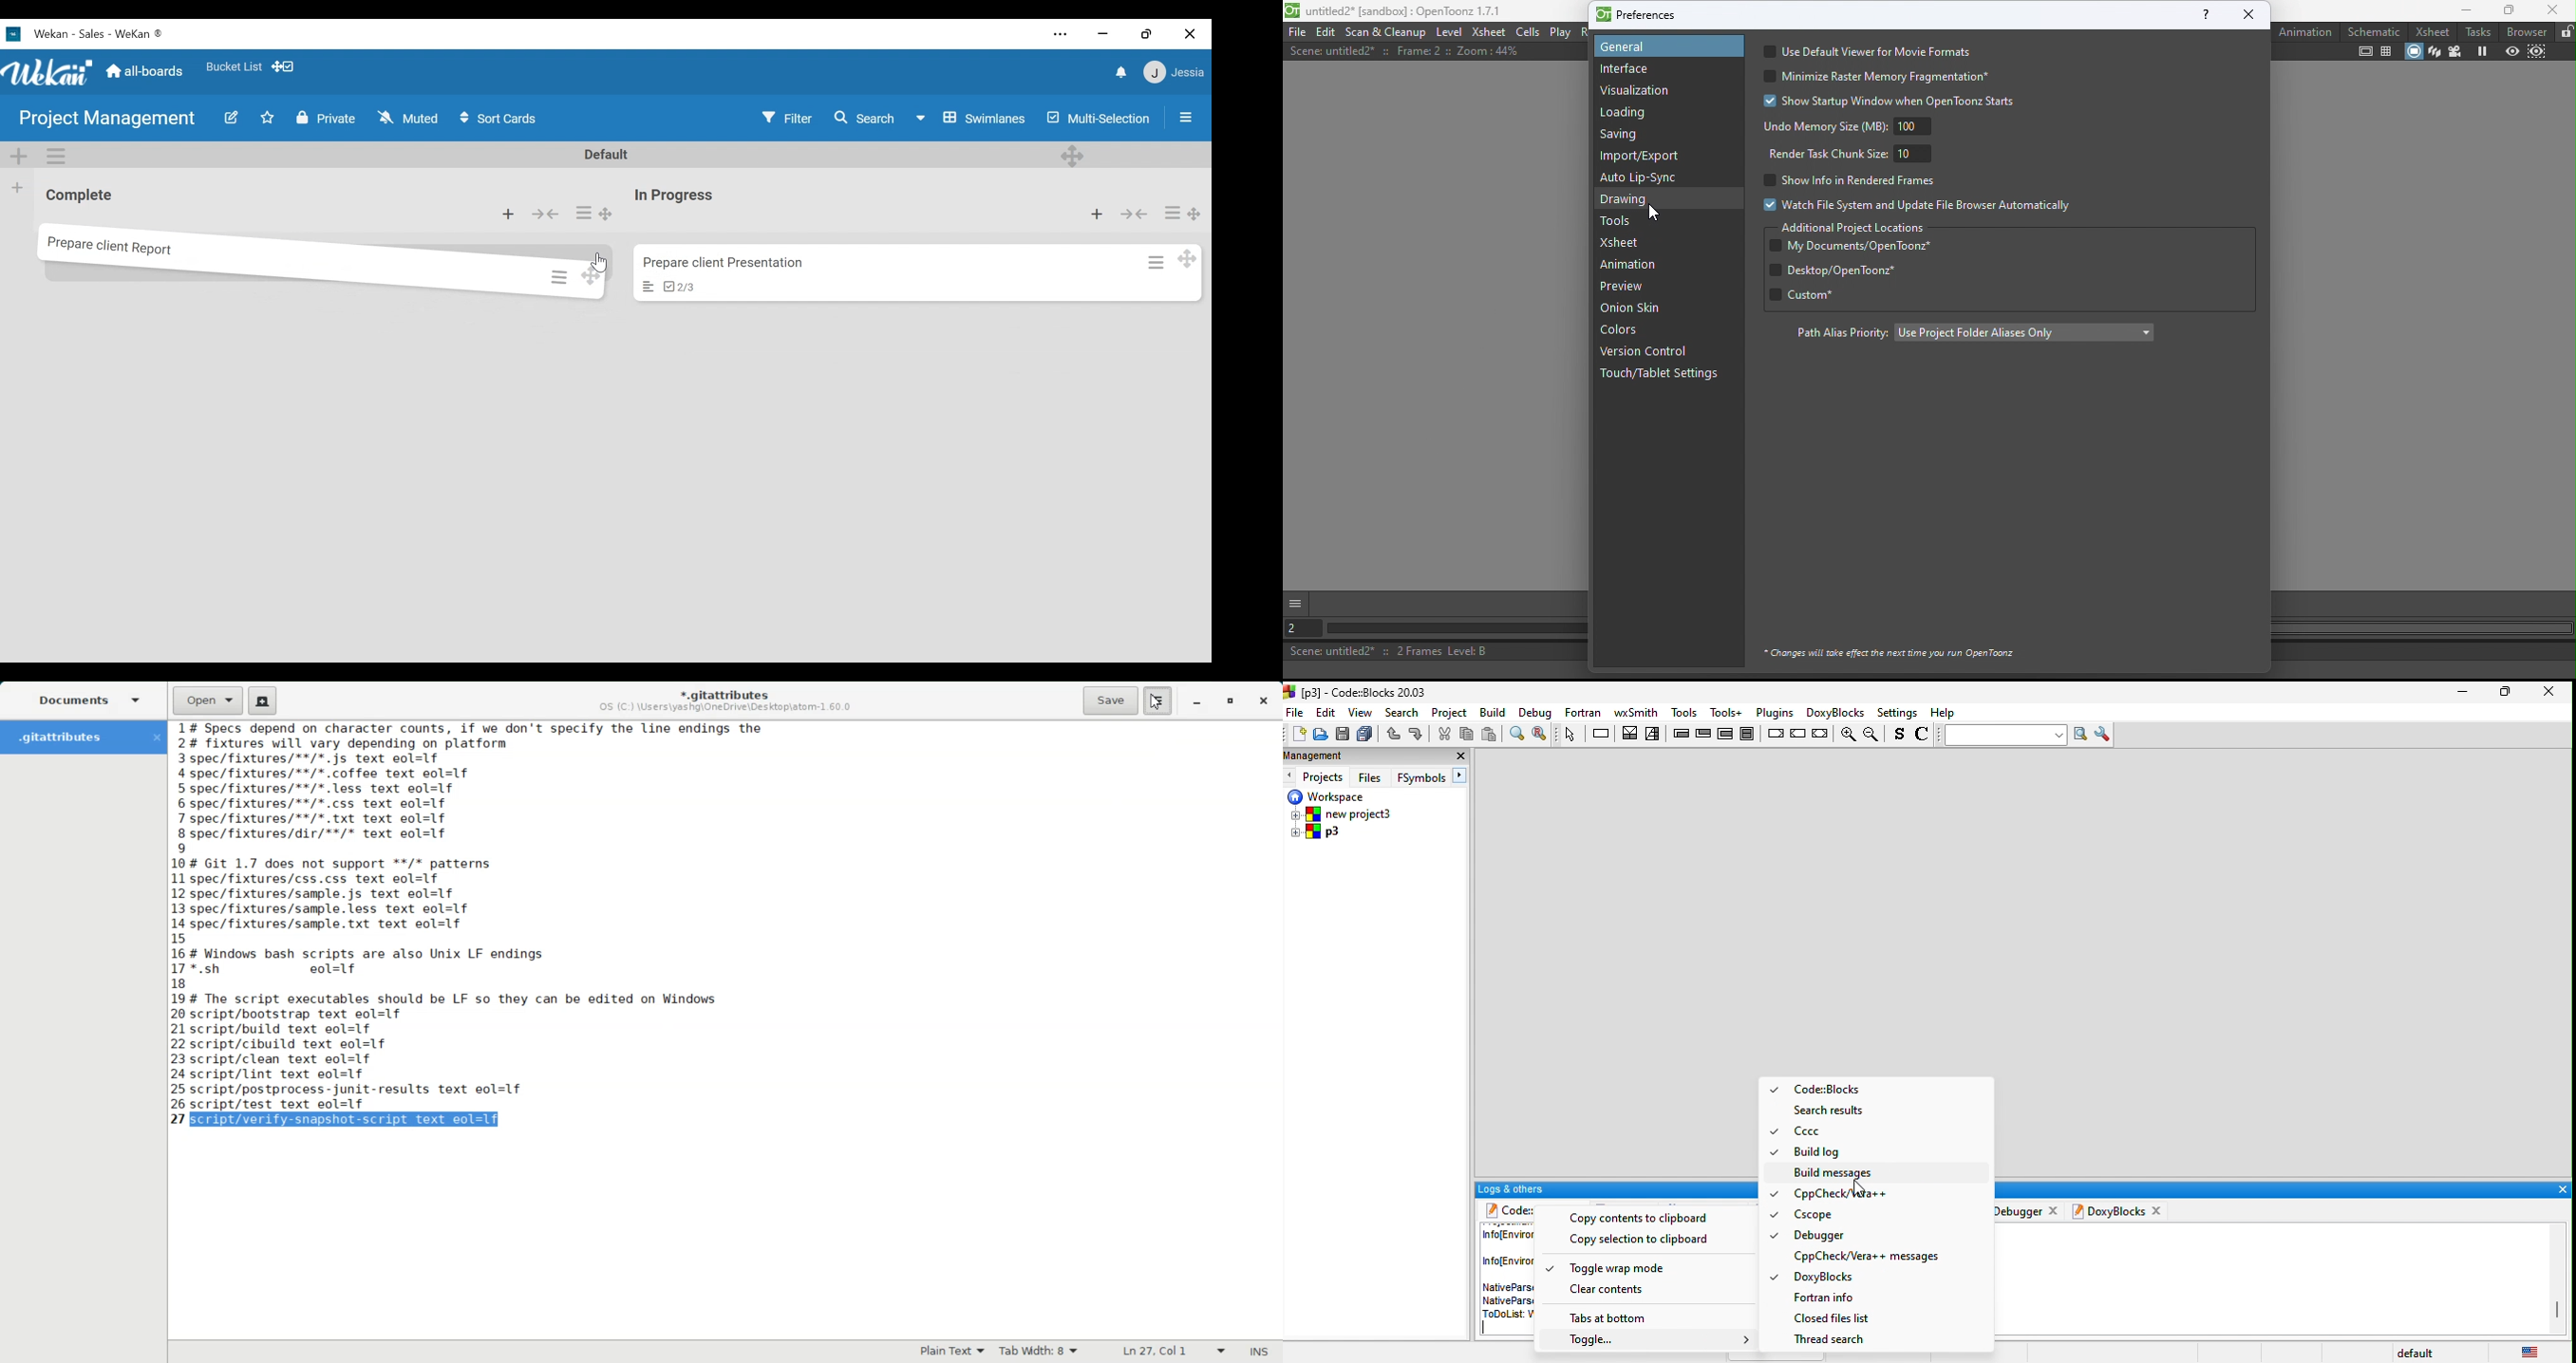  What do you see at coordinates (1516, 734) in the screenshot?
I see `find` at bounding box center [1516, 734].